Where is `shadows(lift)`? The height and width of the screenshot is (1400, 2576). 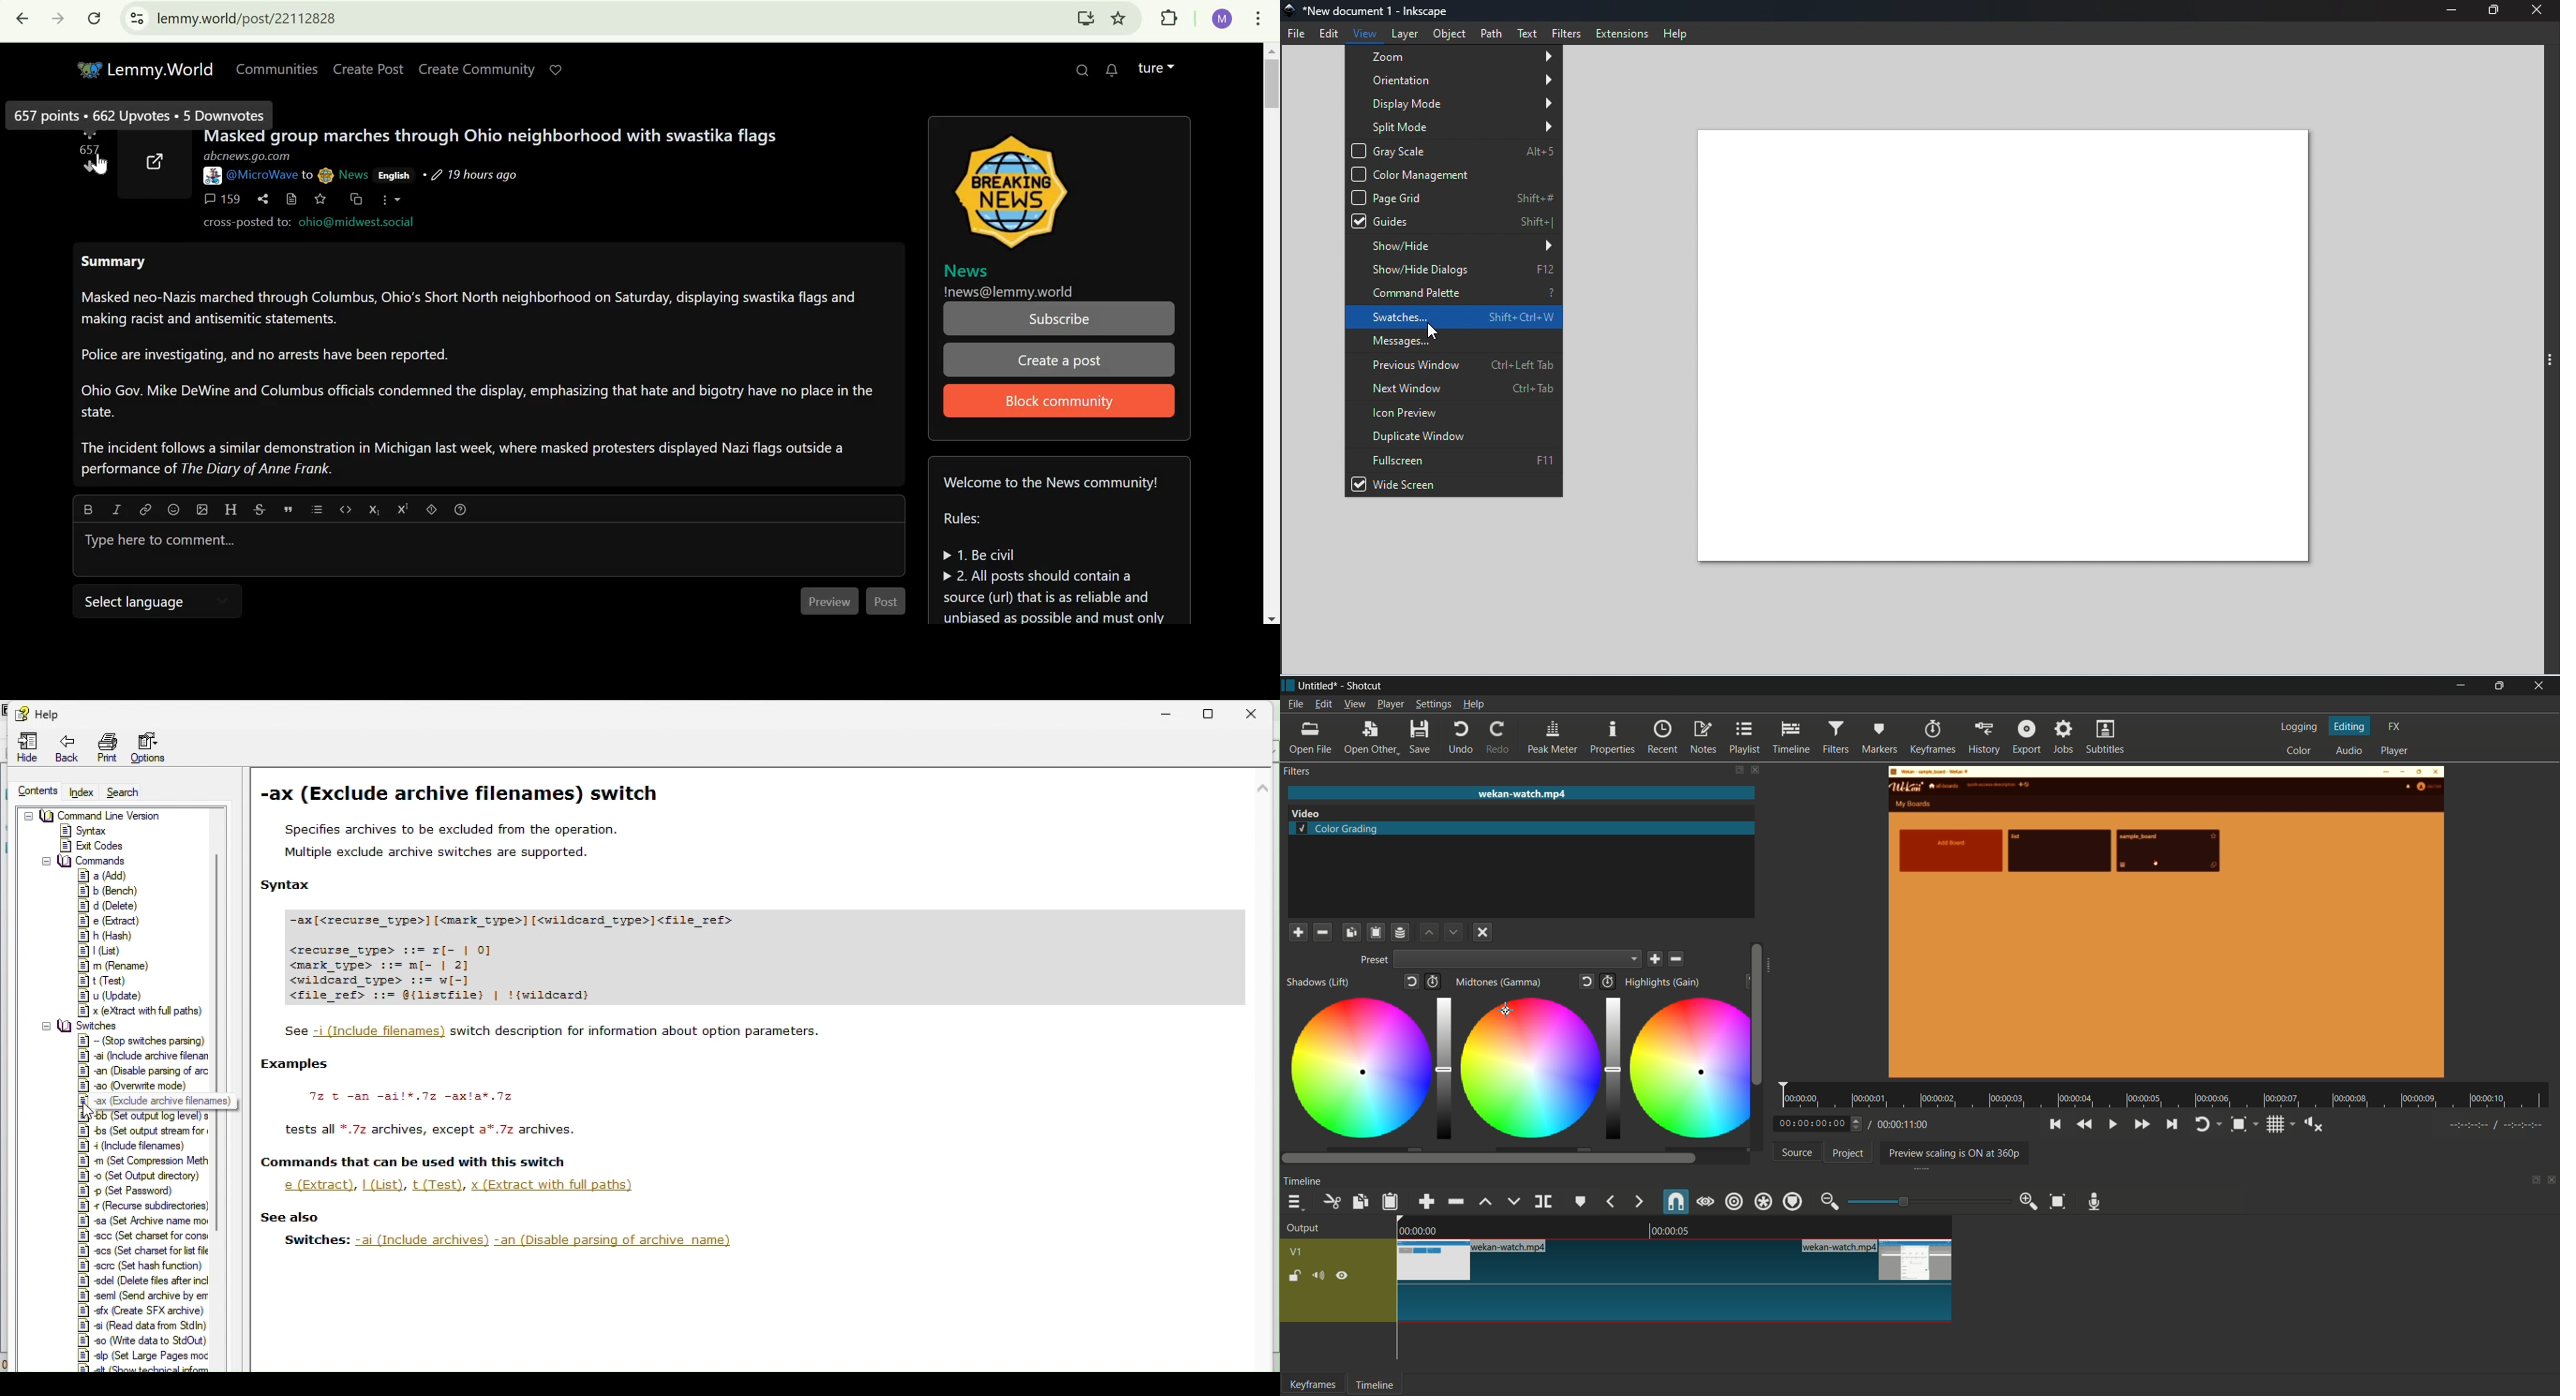 shadows(lift) is located at coordinates (1319, 982).